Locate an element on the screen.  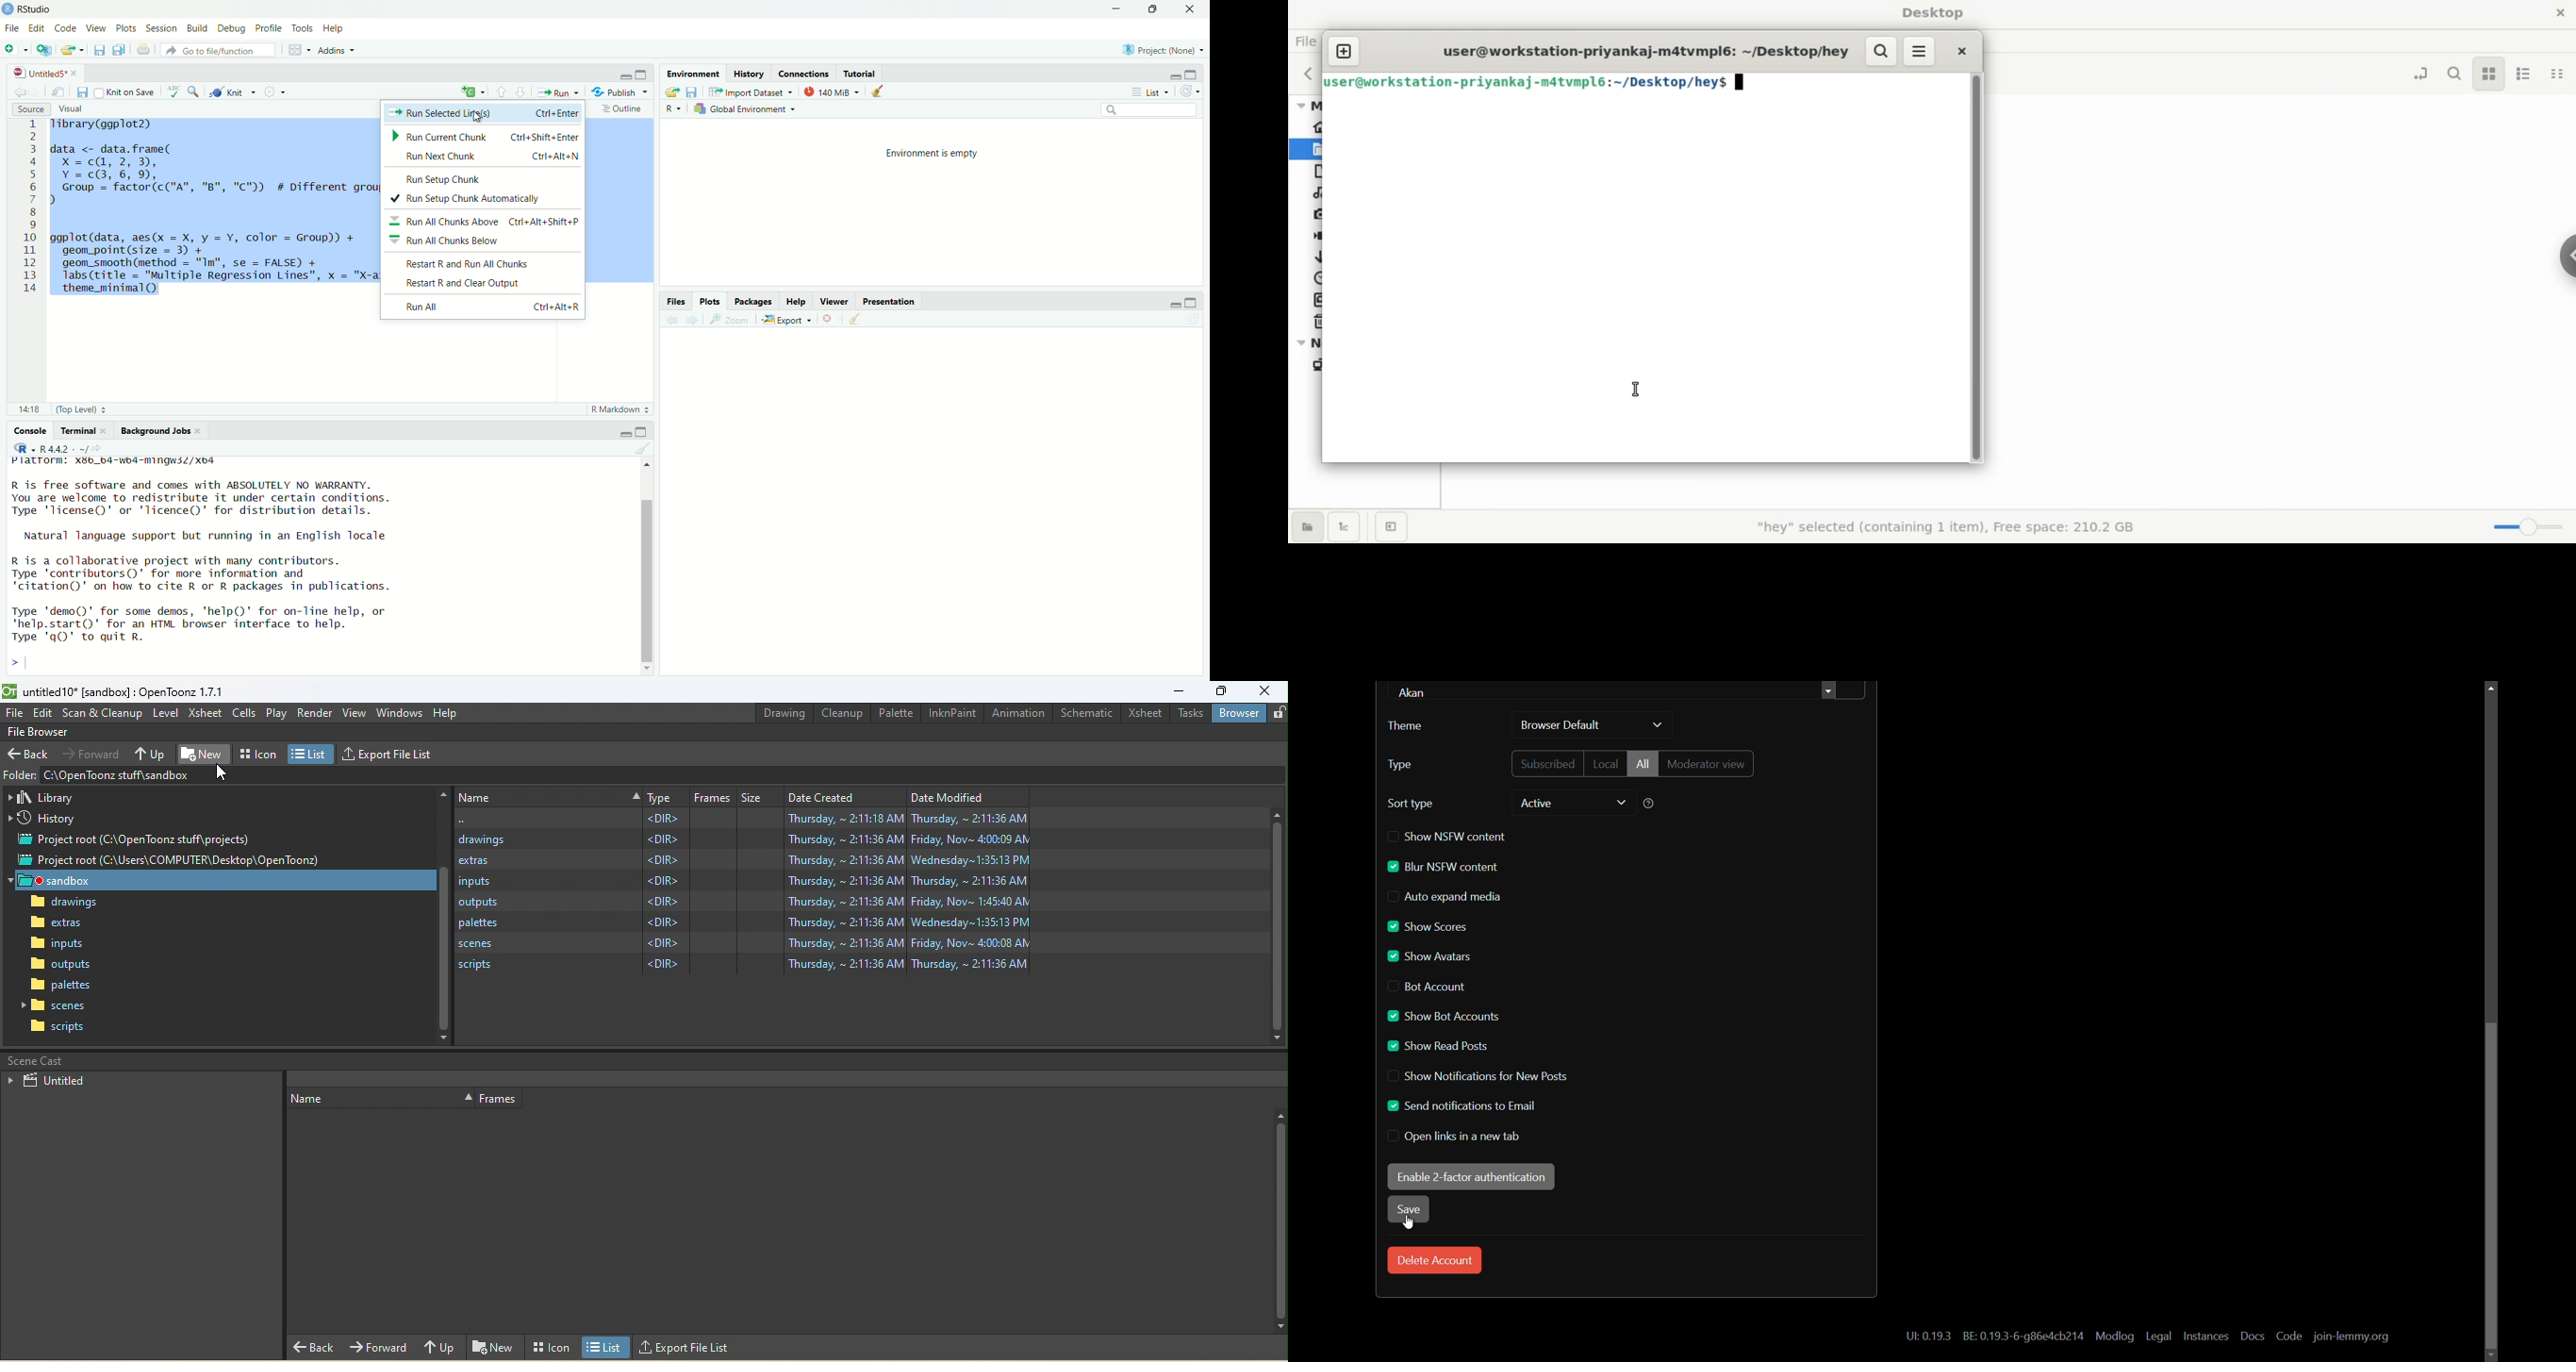
R Markdown is located at coordinates (618, 410).